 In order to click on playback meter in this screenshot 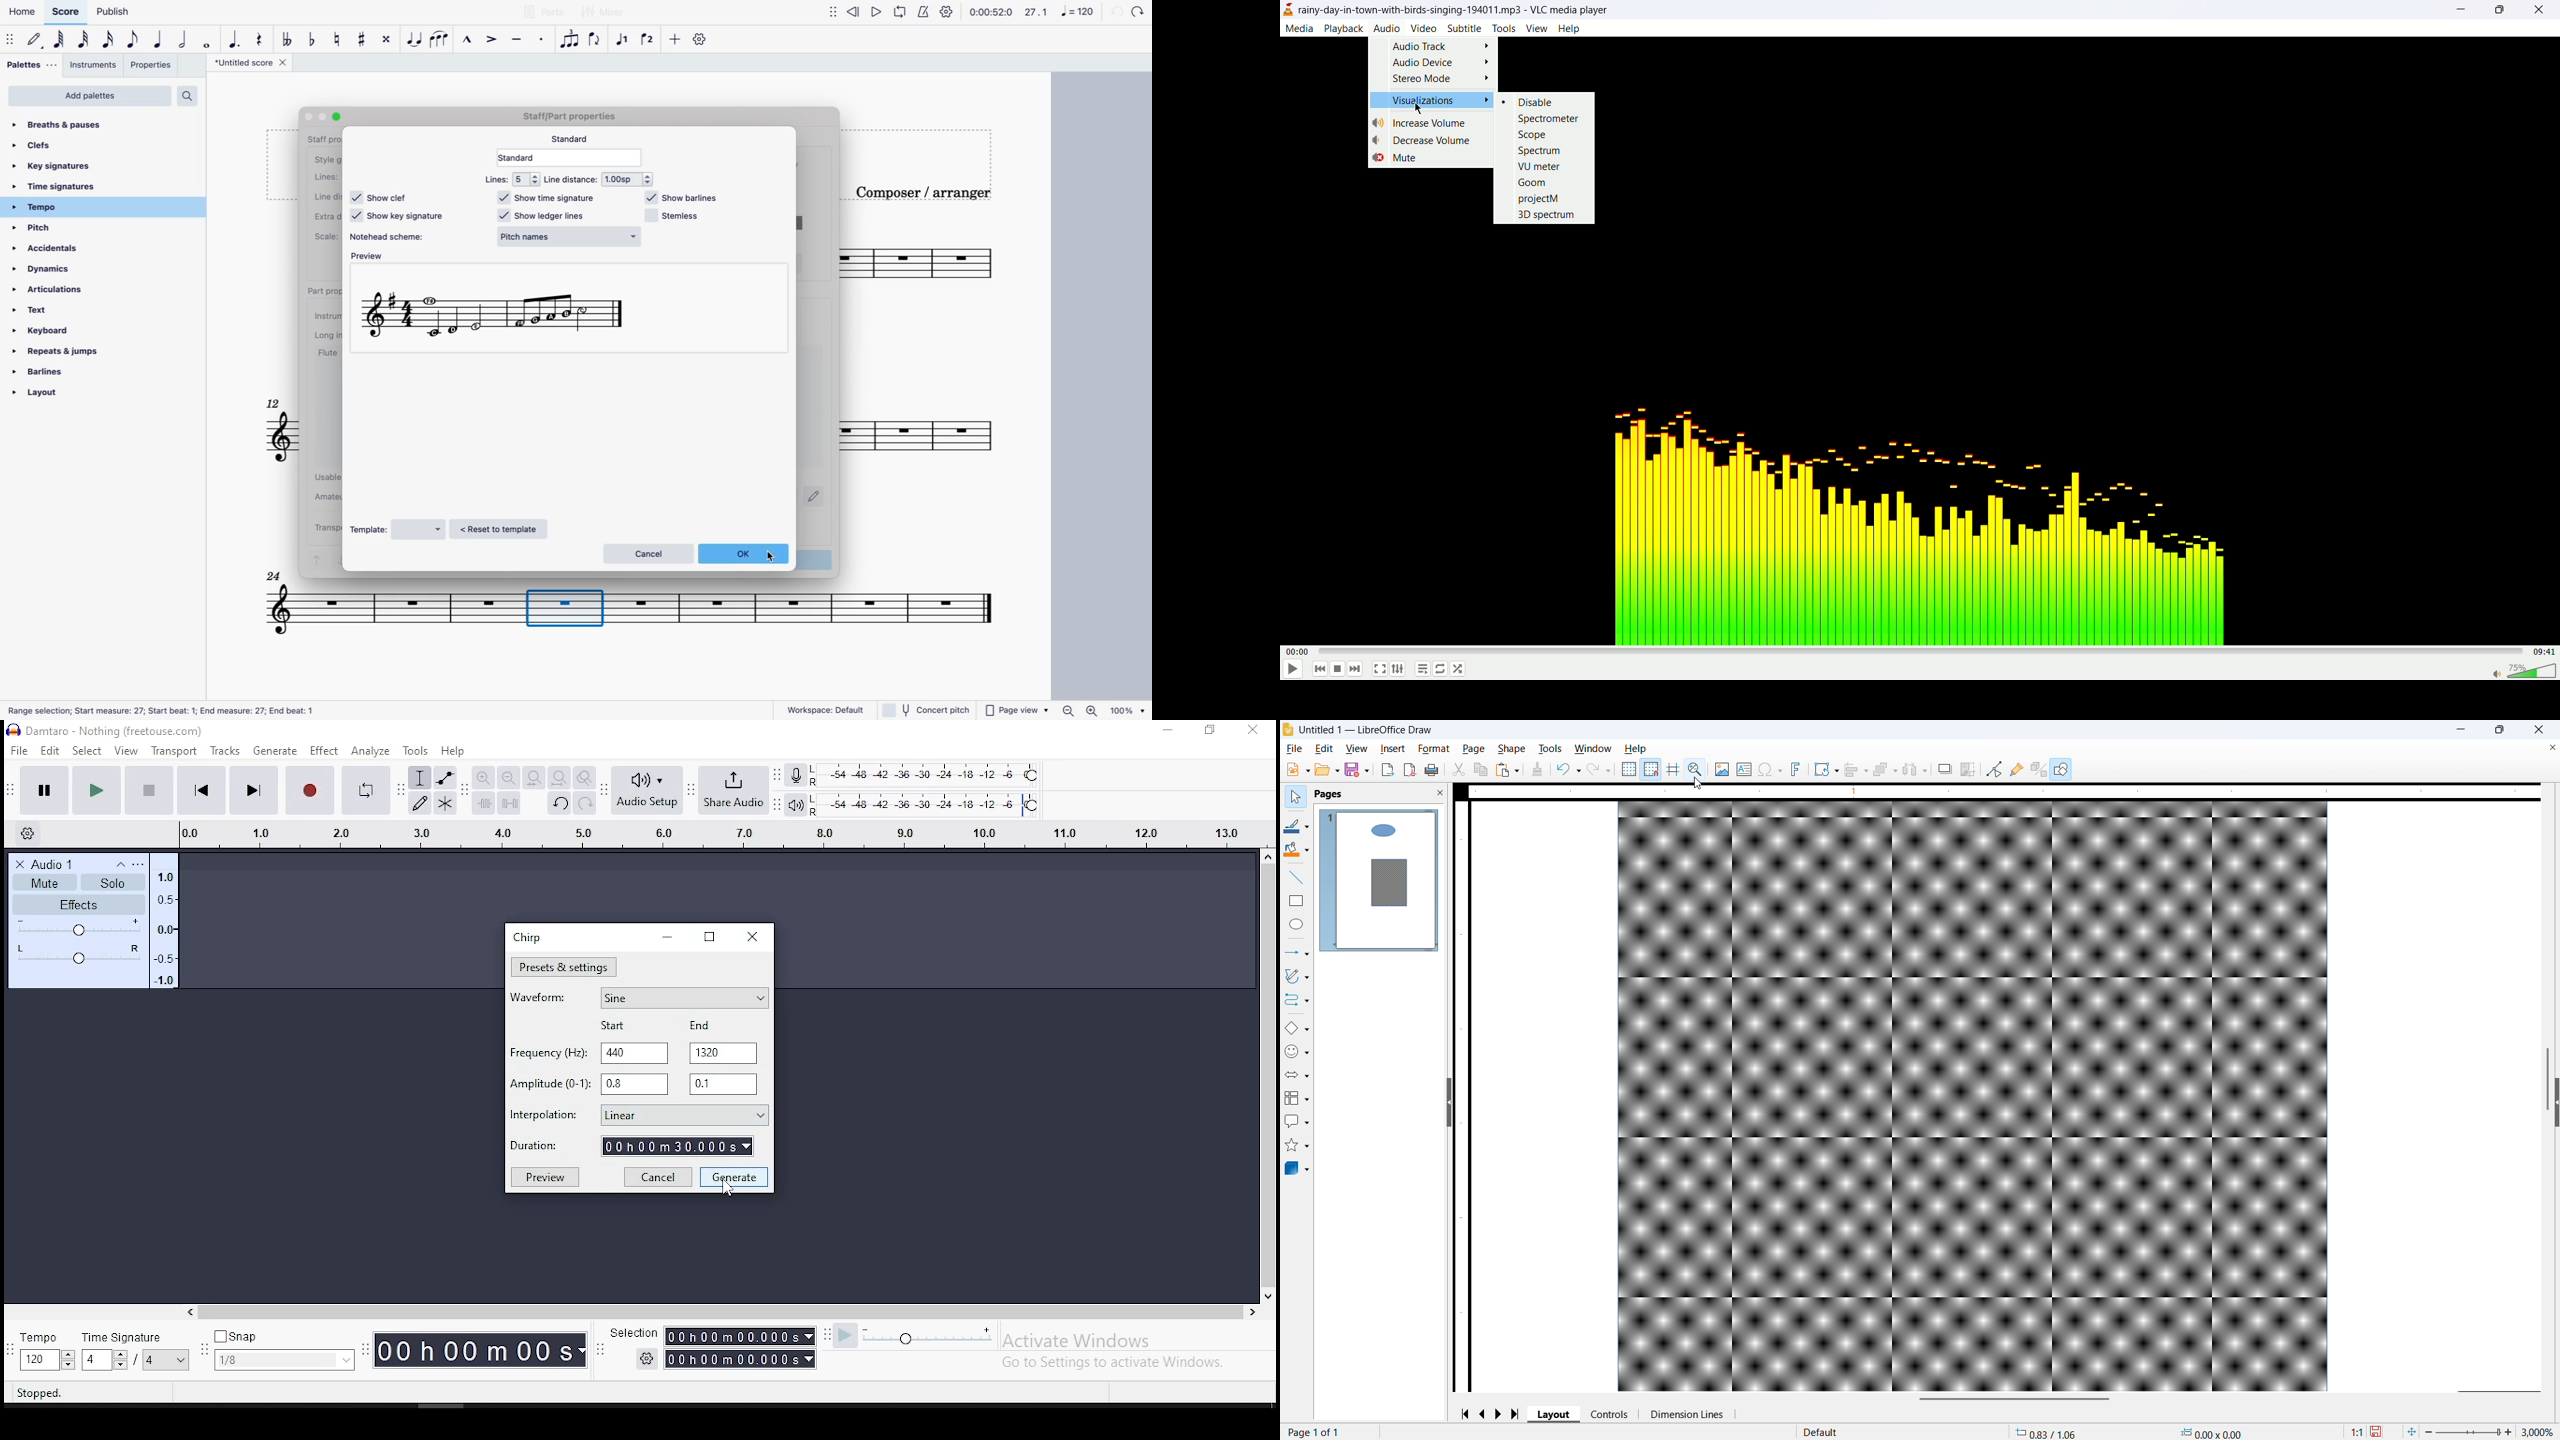, I will do `click(797, 805)`.